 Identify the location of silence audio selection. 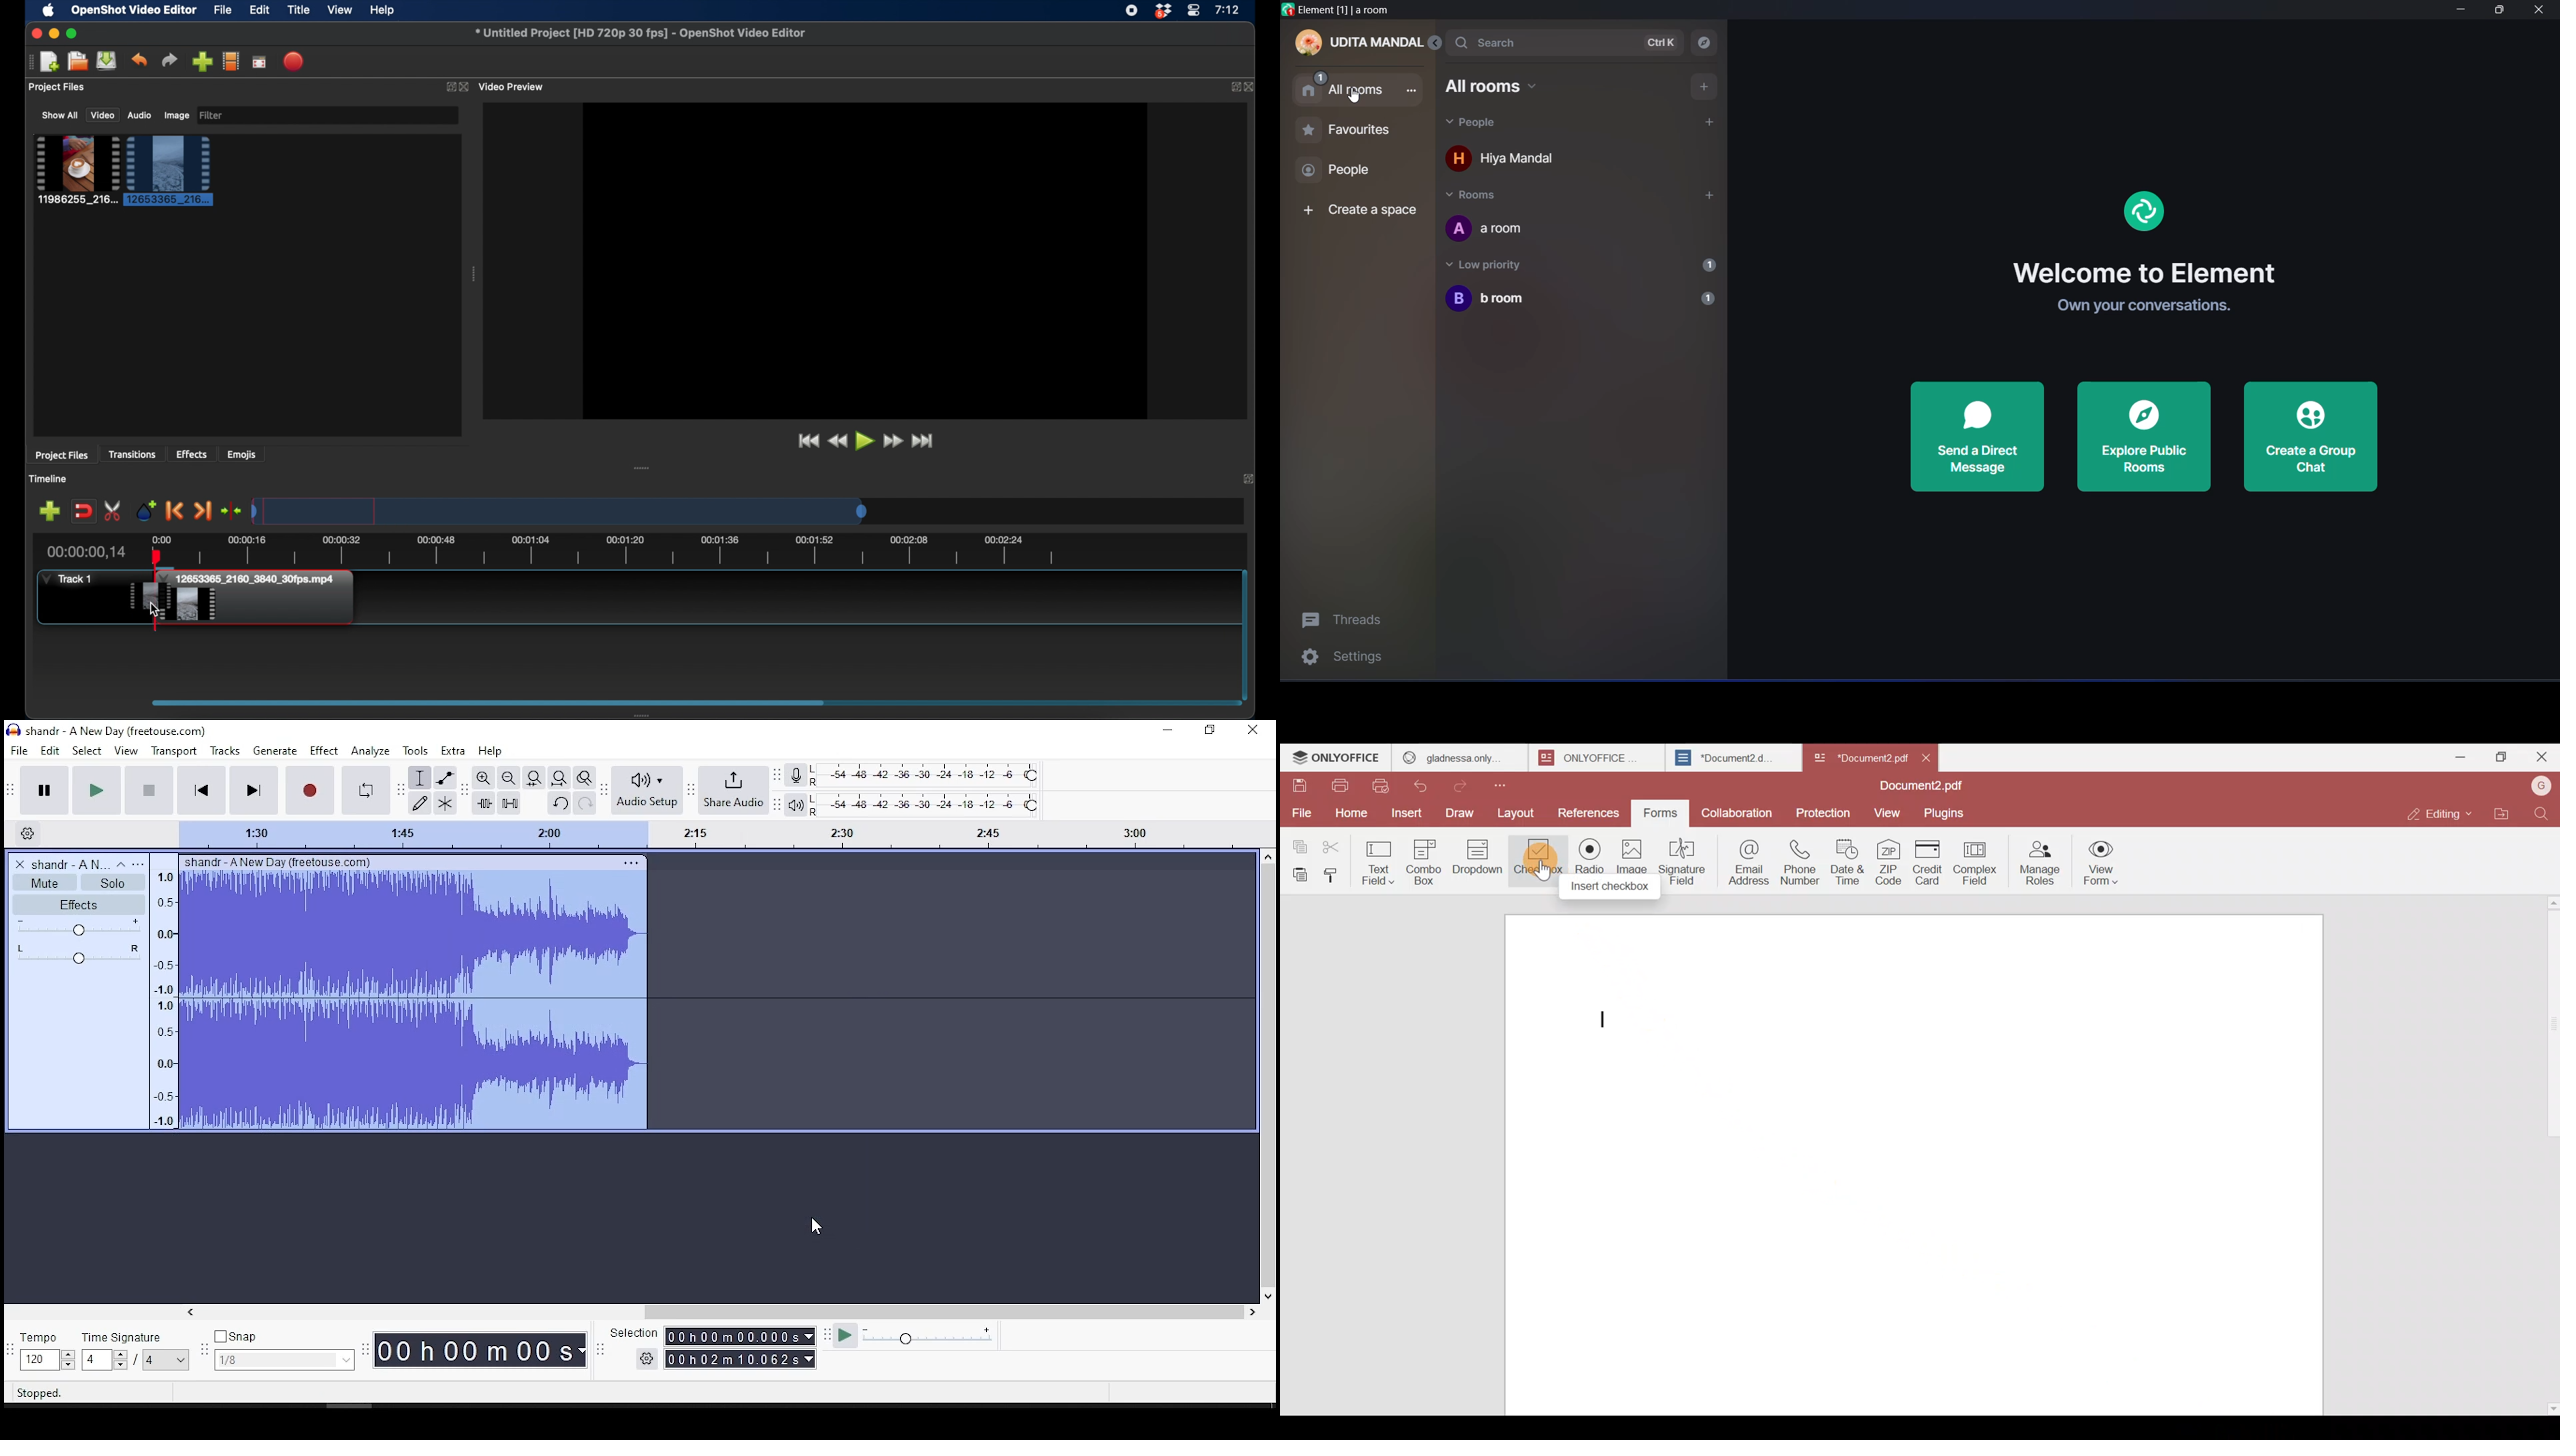
(509, 803).